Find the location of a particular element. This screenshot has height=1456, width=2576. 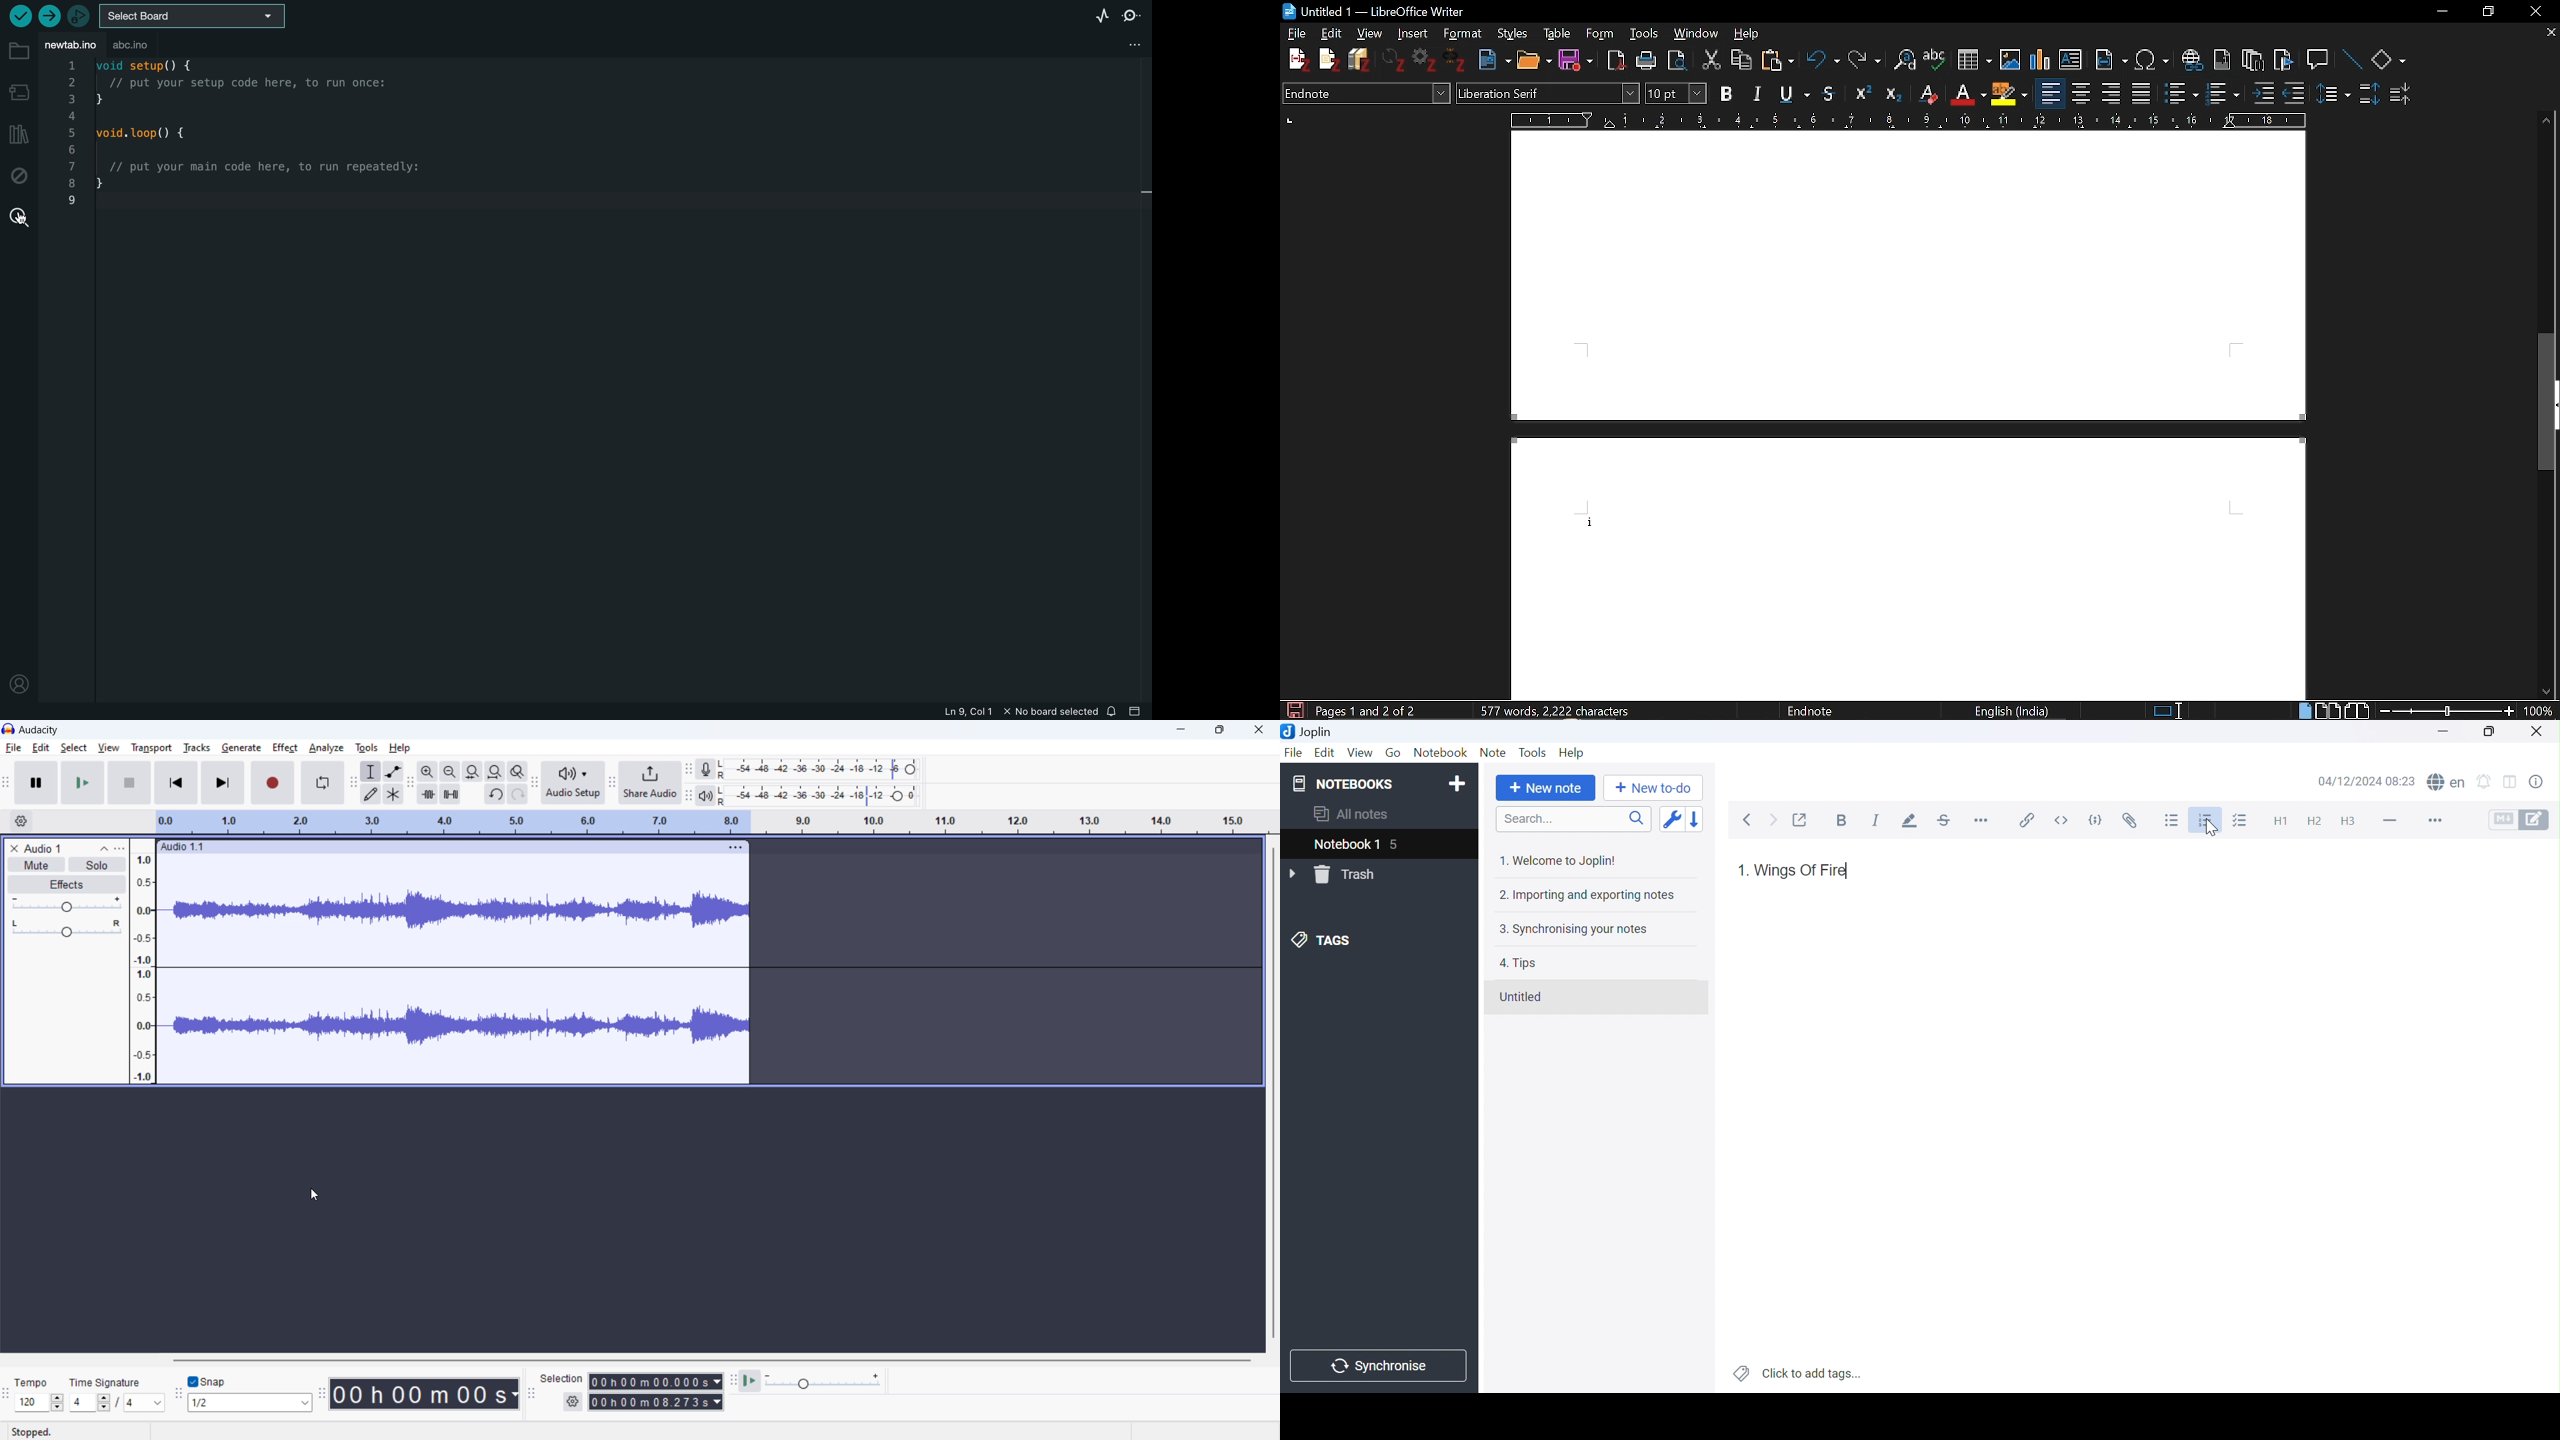

Add notebooks is located at coordinates (1460, 782).